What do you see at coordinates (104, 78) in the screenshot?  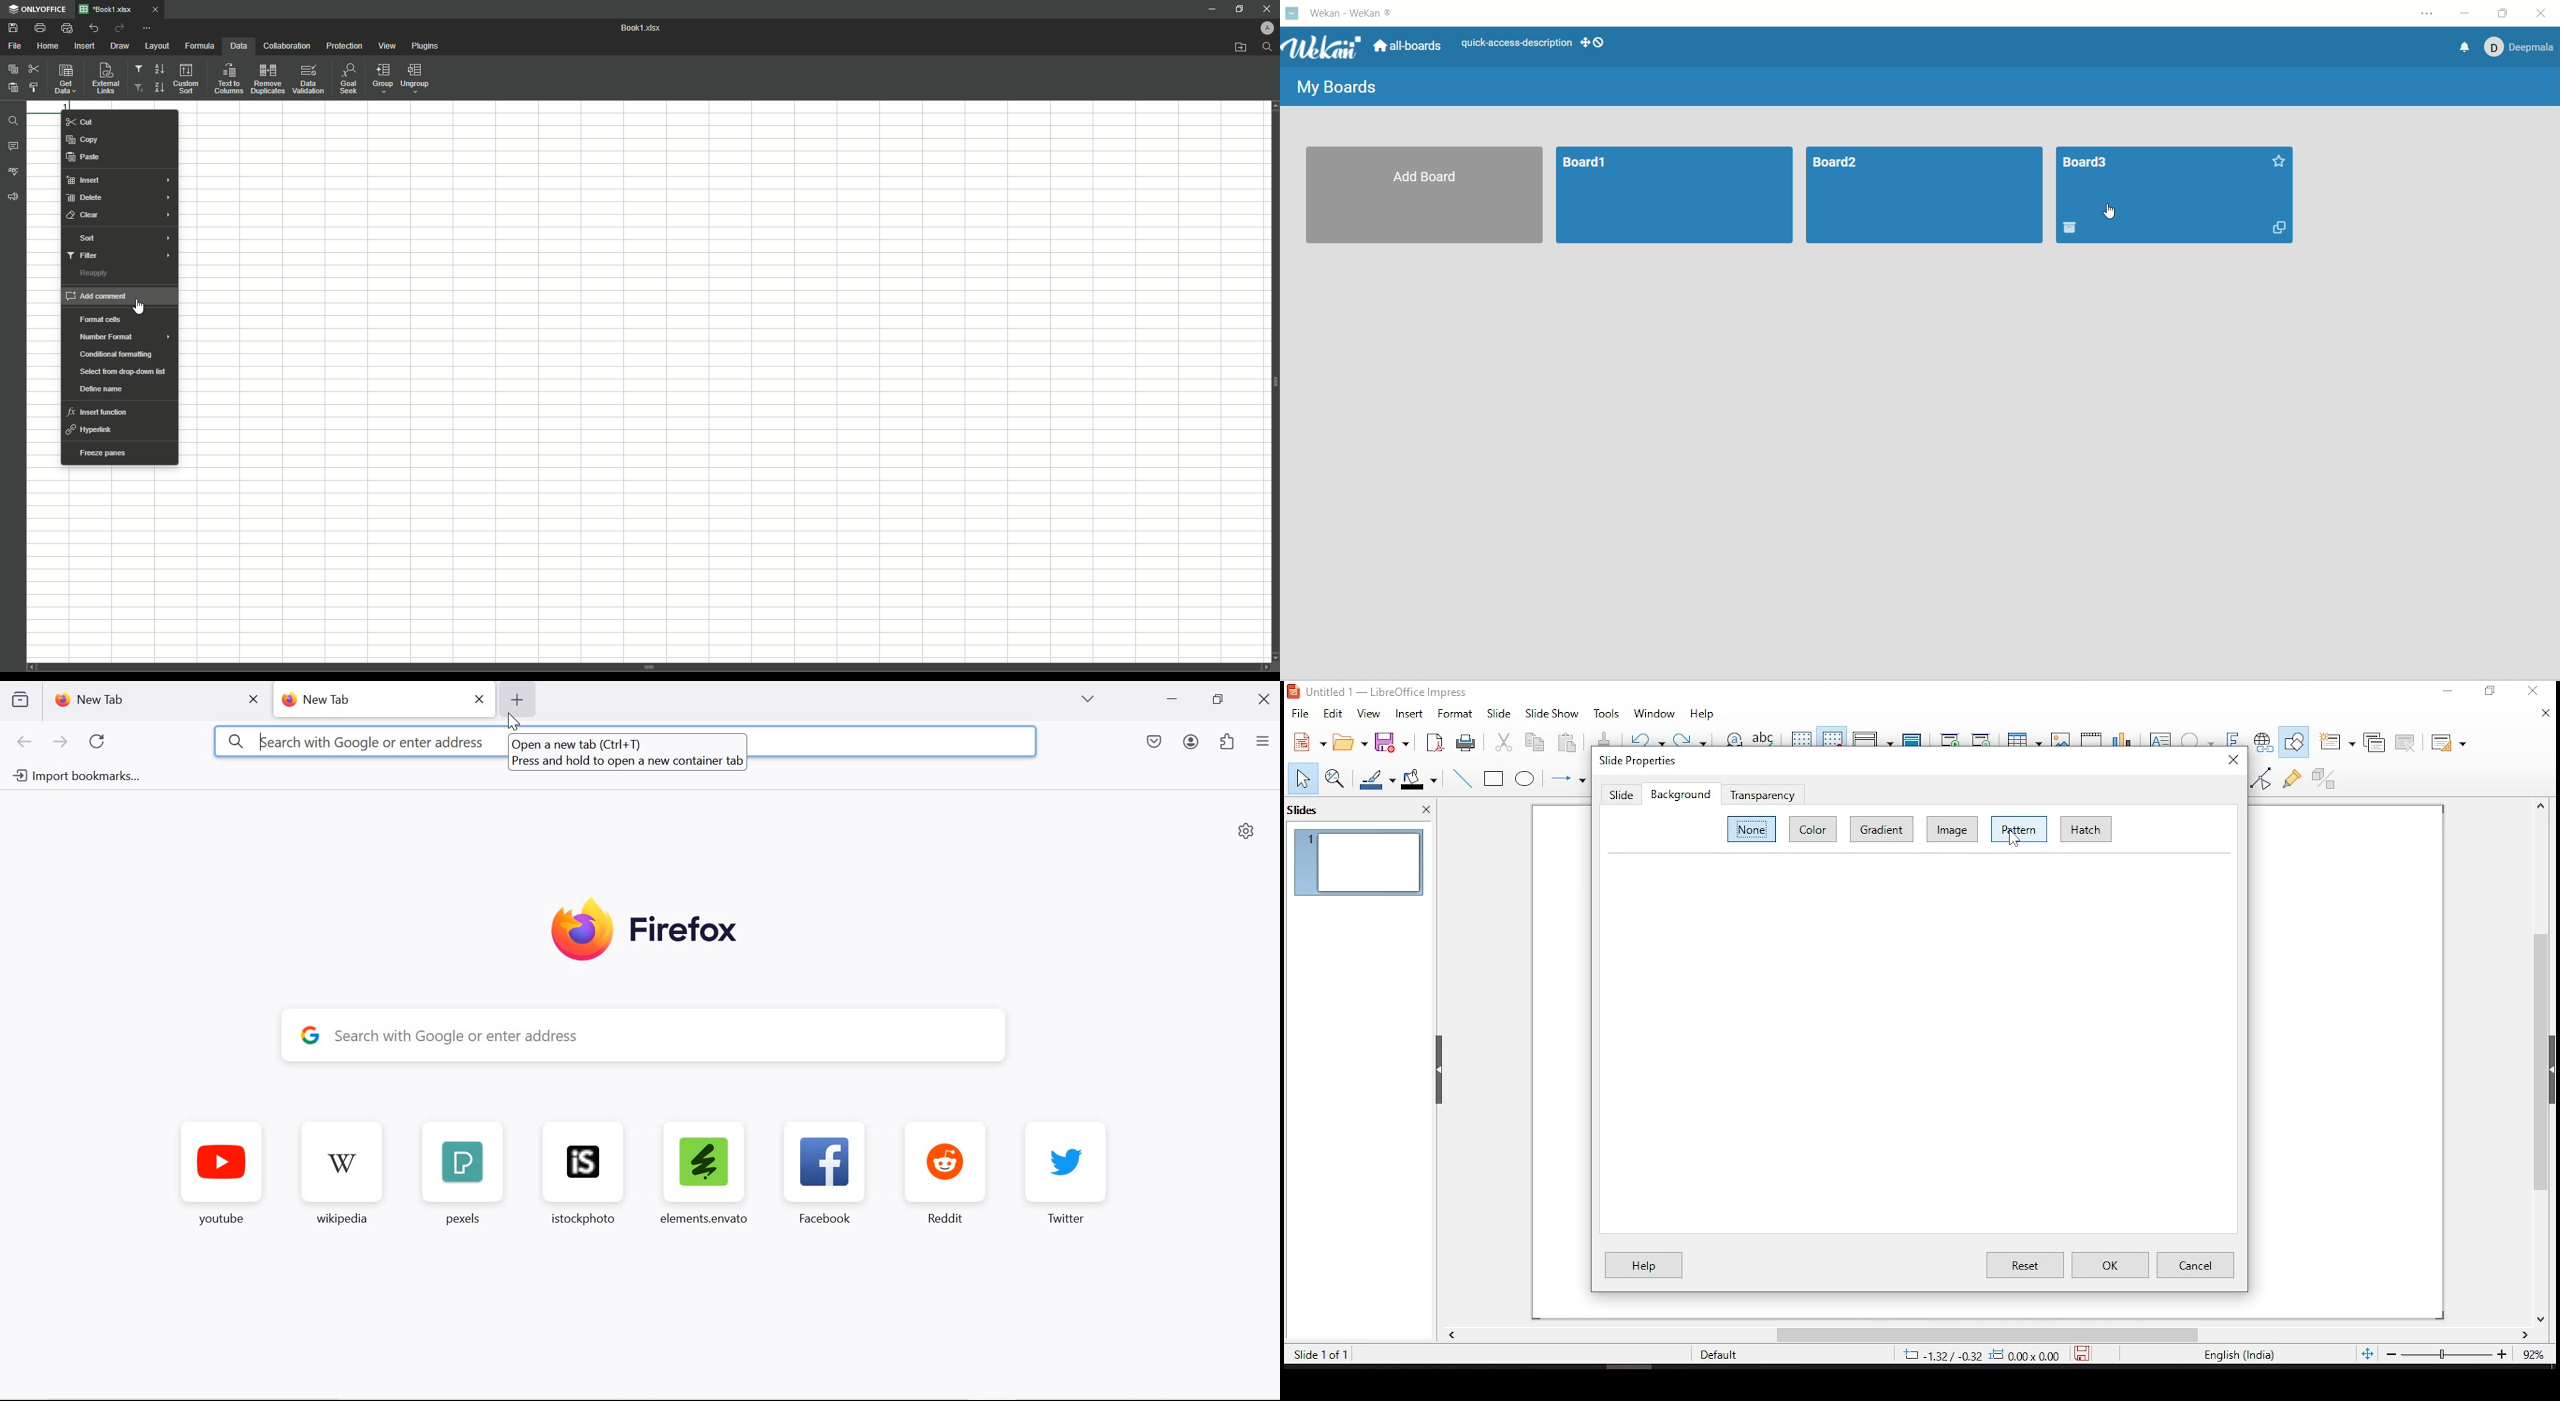 I see `External Links` at bounding box center [104, 78].